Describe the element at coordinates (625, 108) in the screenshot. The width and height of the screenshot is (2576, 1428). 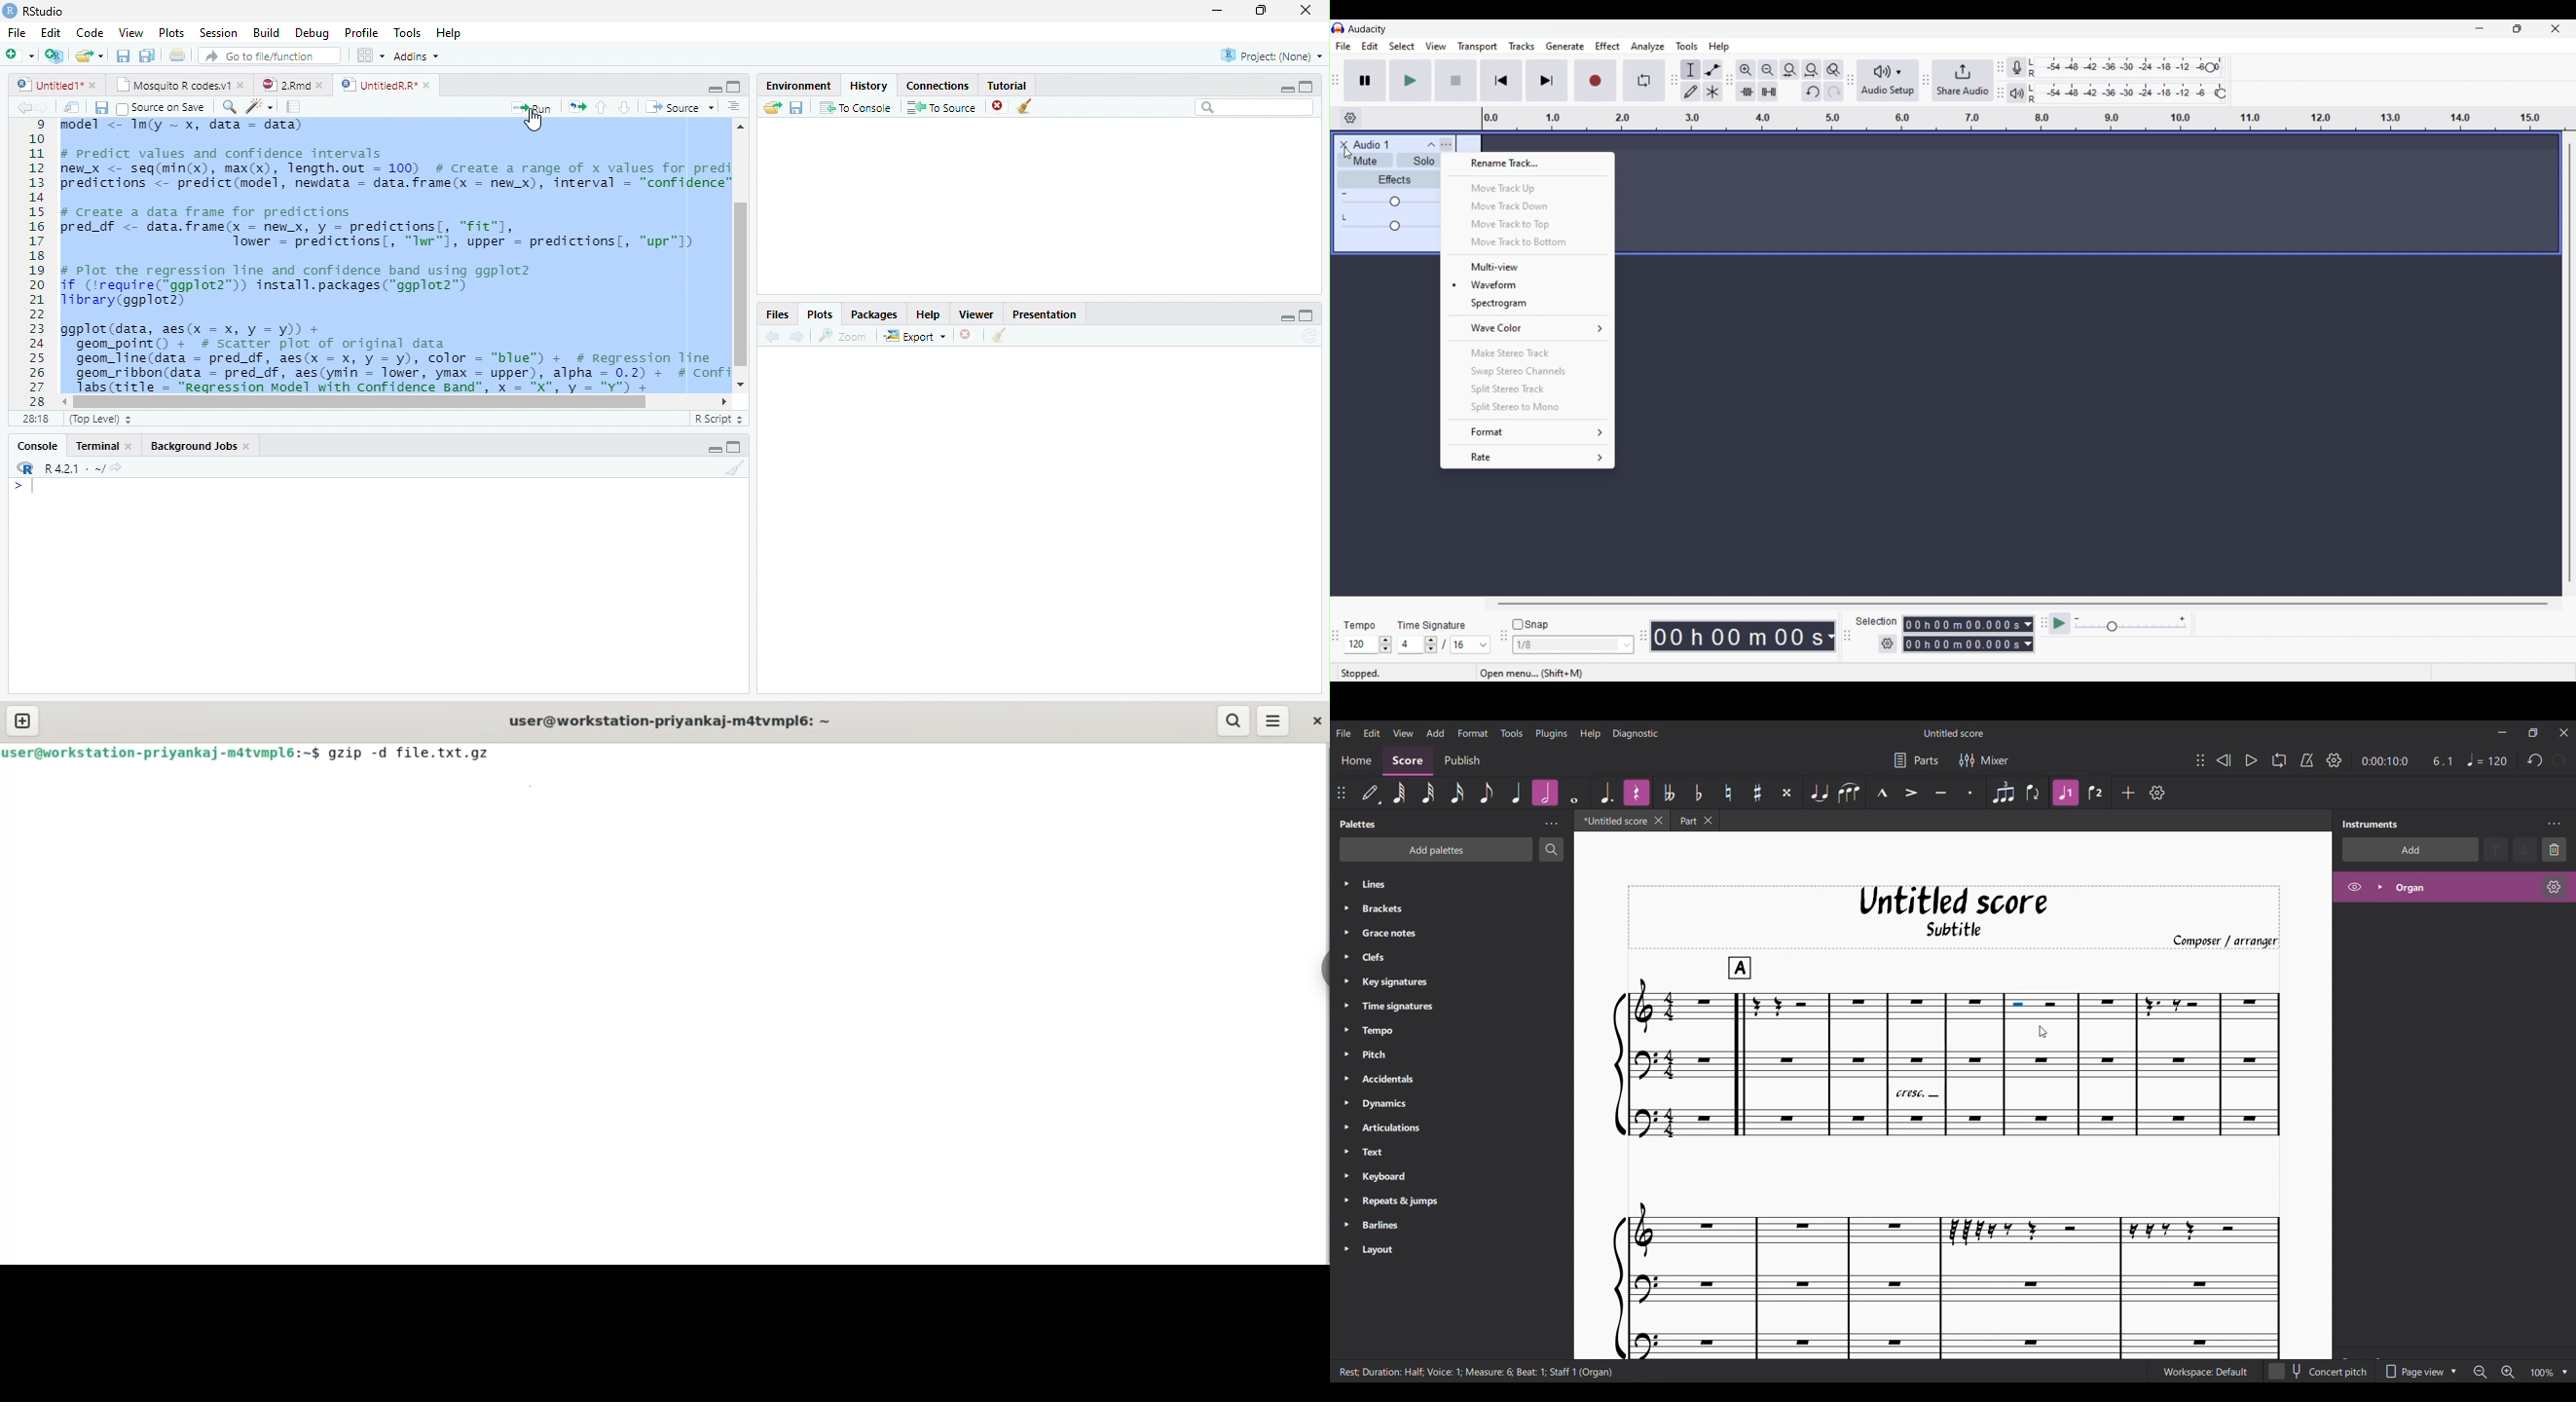
I see `Go to the next section/chunk` at that location.